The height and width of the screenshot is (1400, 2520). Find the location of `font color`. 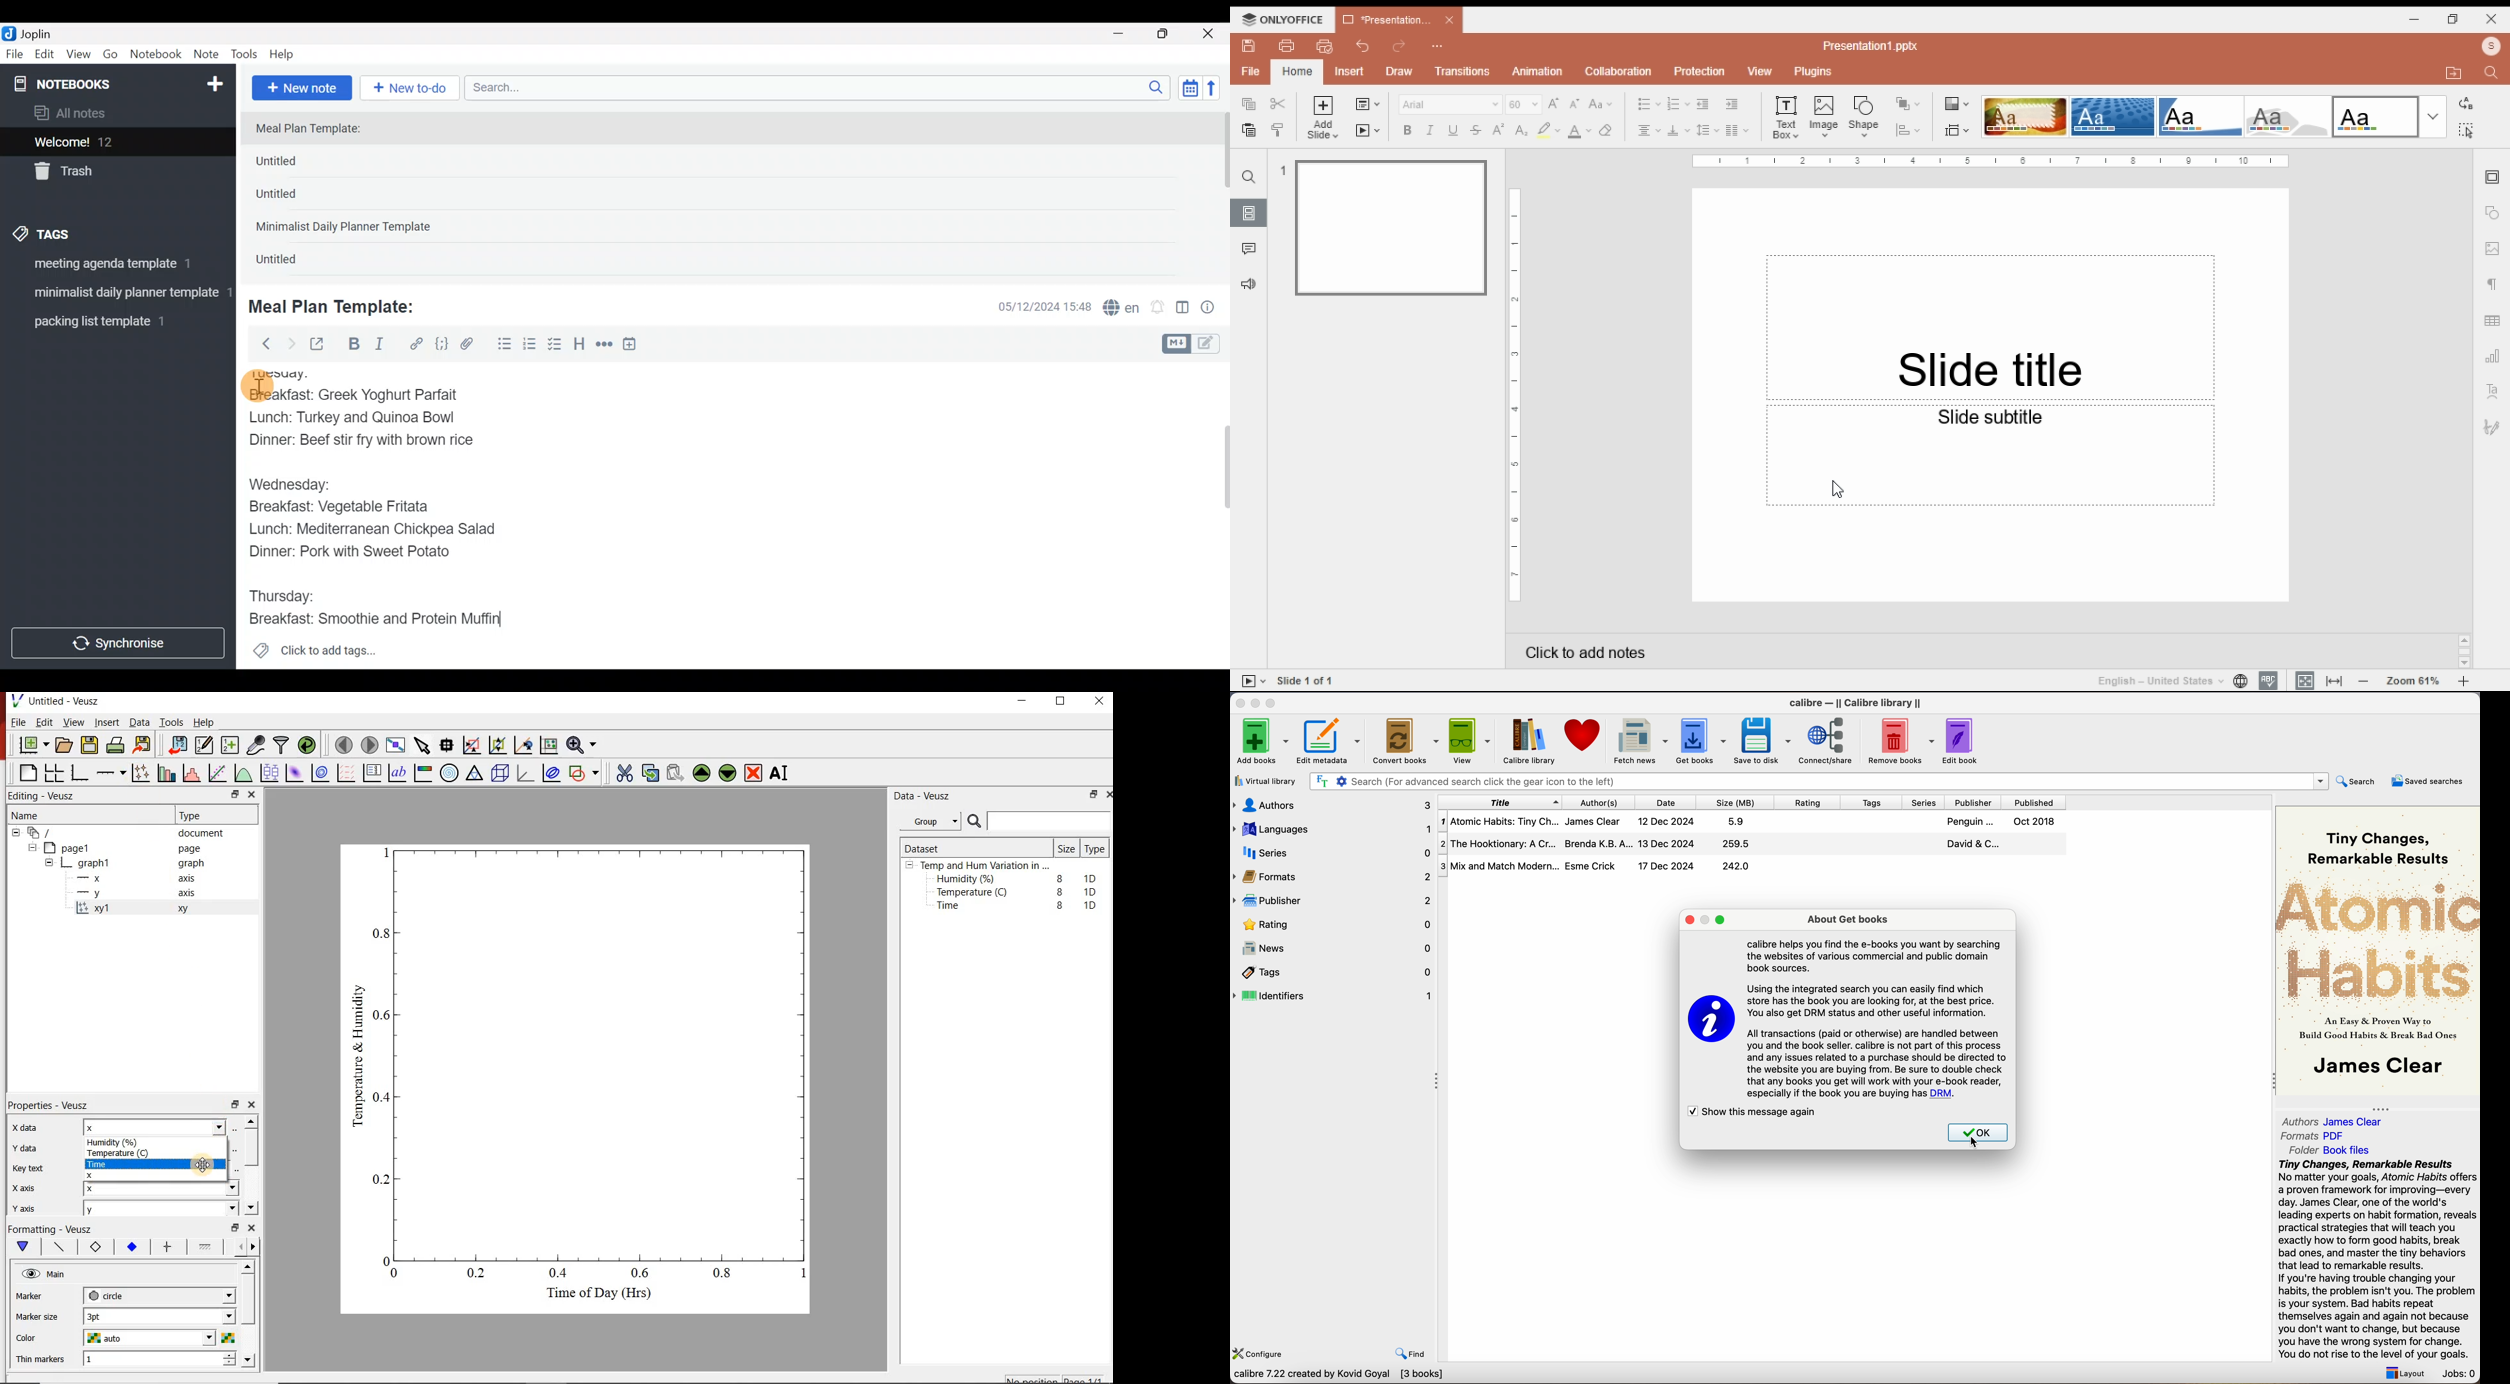

font color is located at coordinates (1581, 131).